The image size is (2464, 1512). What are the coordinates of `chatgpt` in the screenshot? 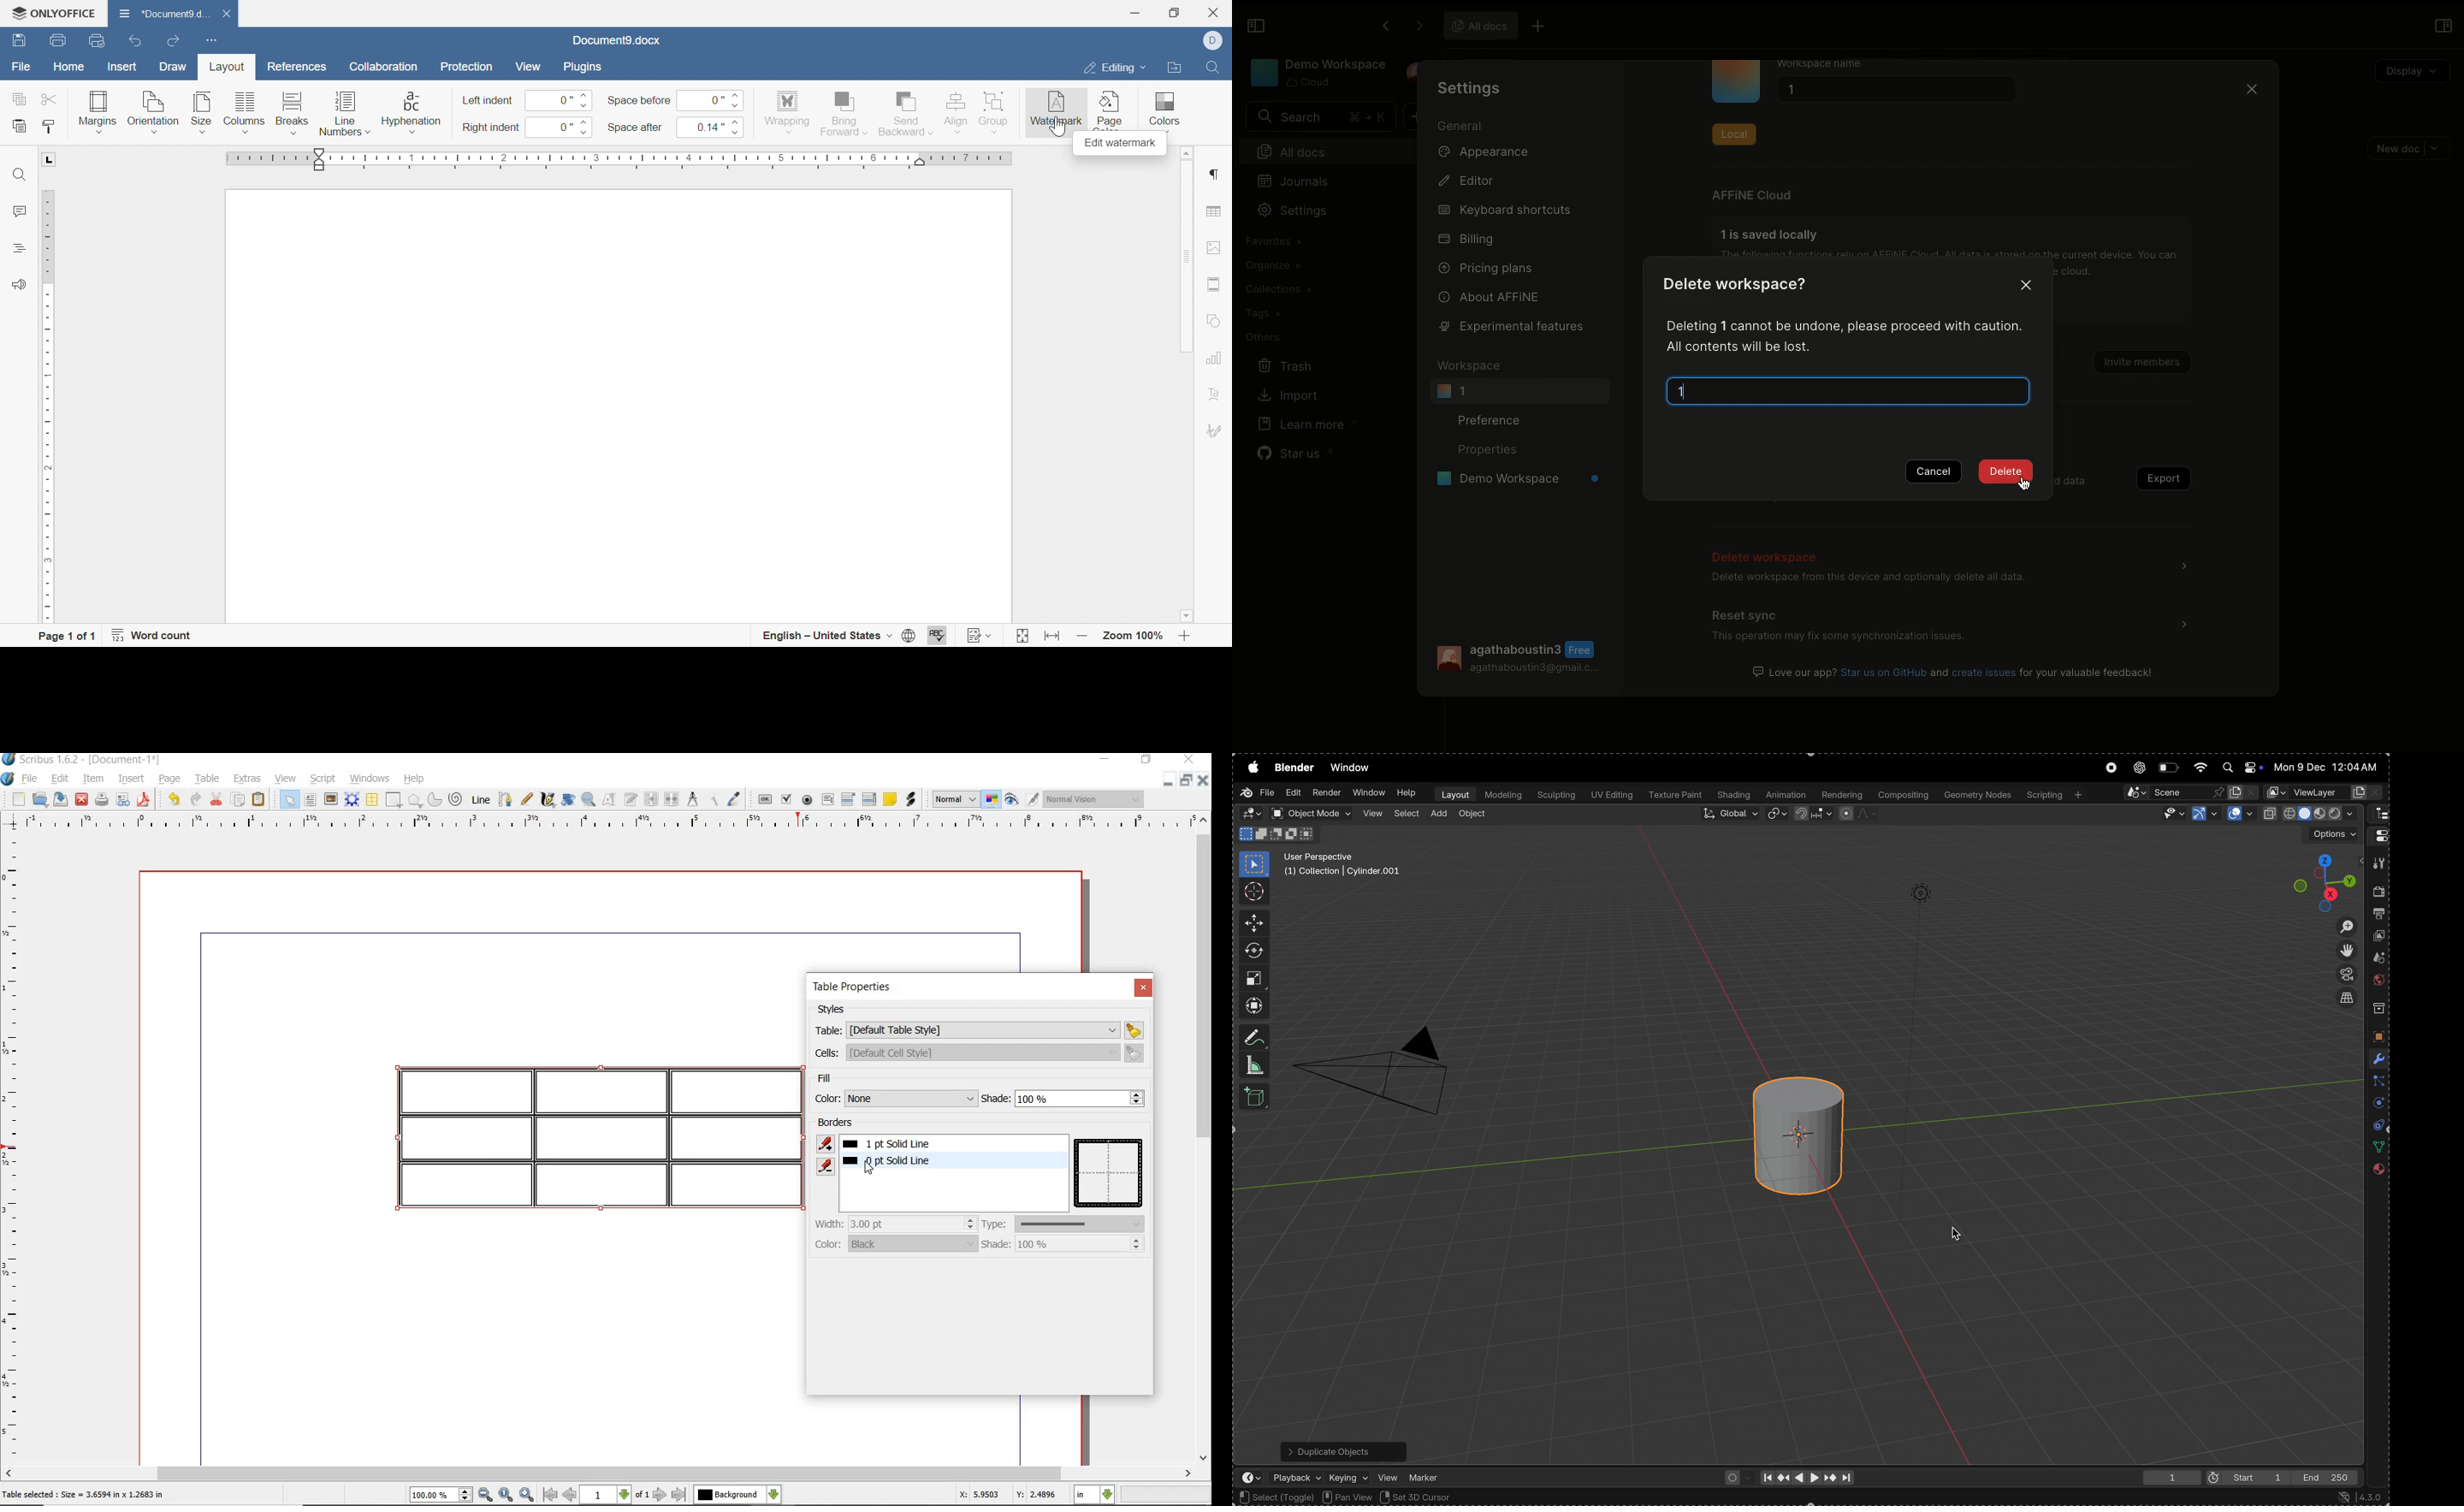 It's located at (2137, 768).